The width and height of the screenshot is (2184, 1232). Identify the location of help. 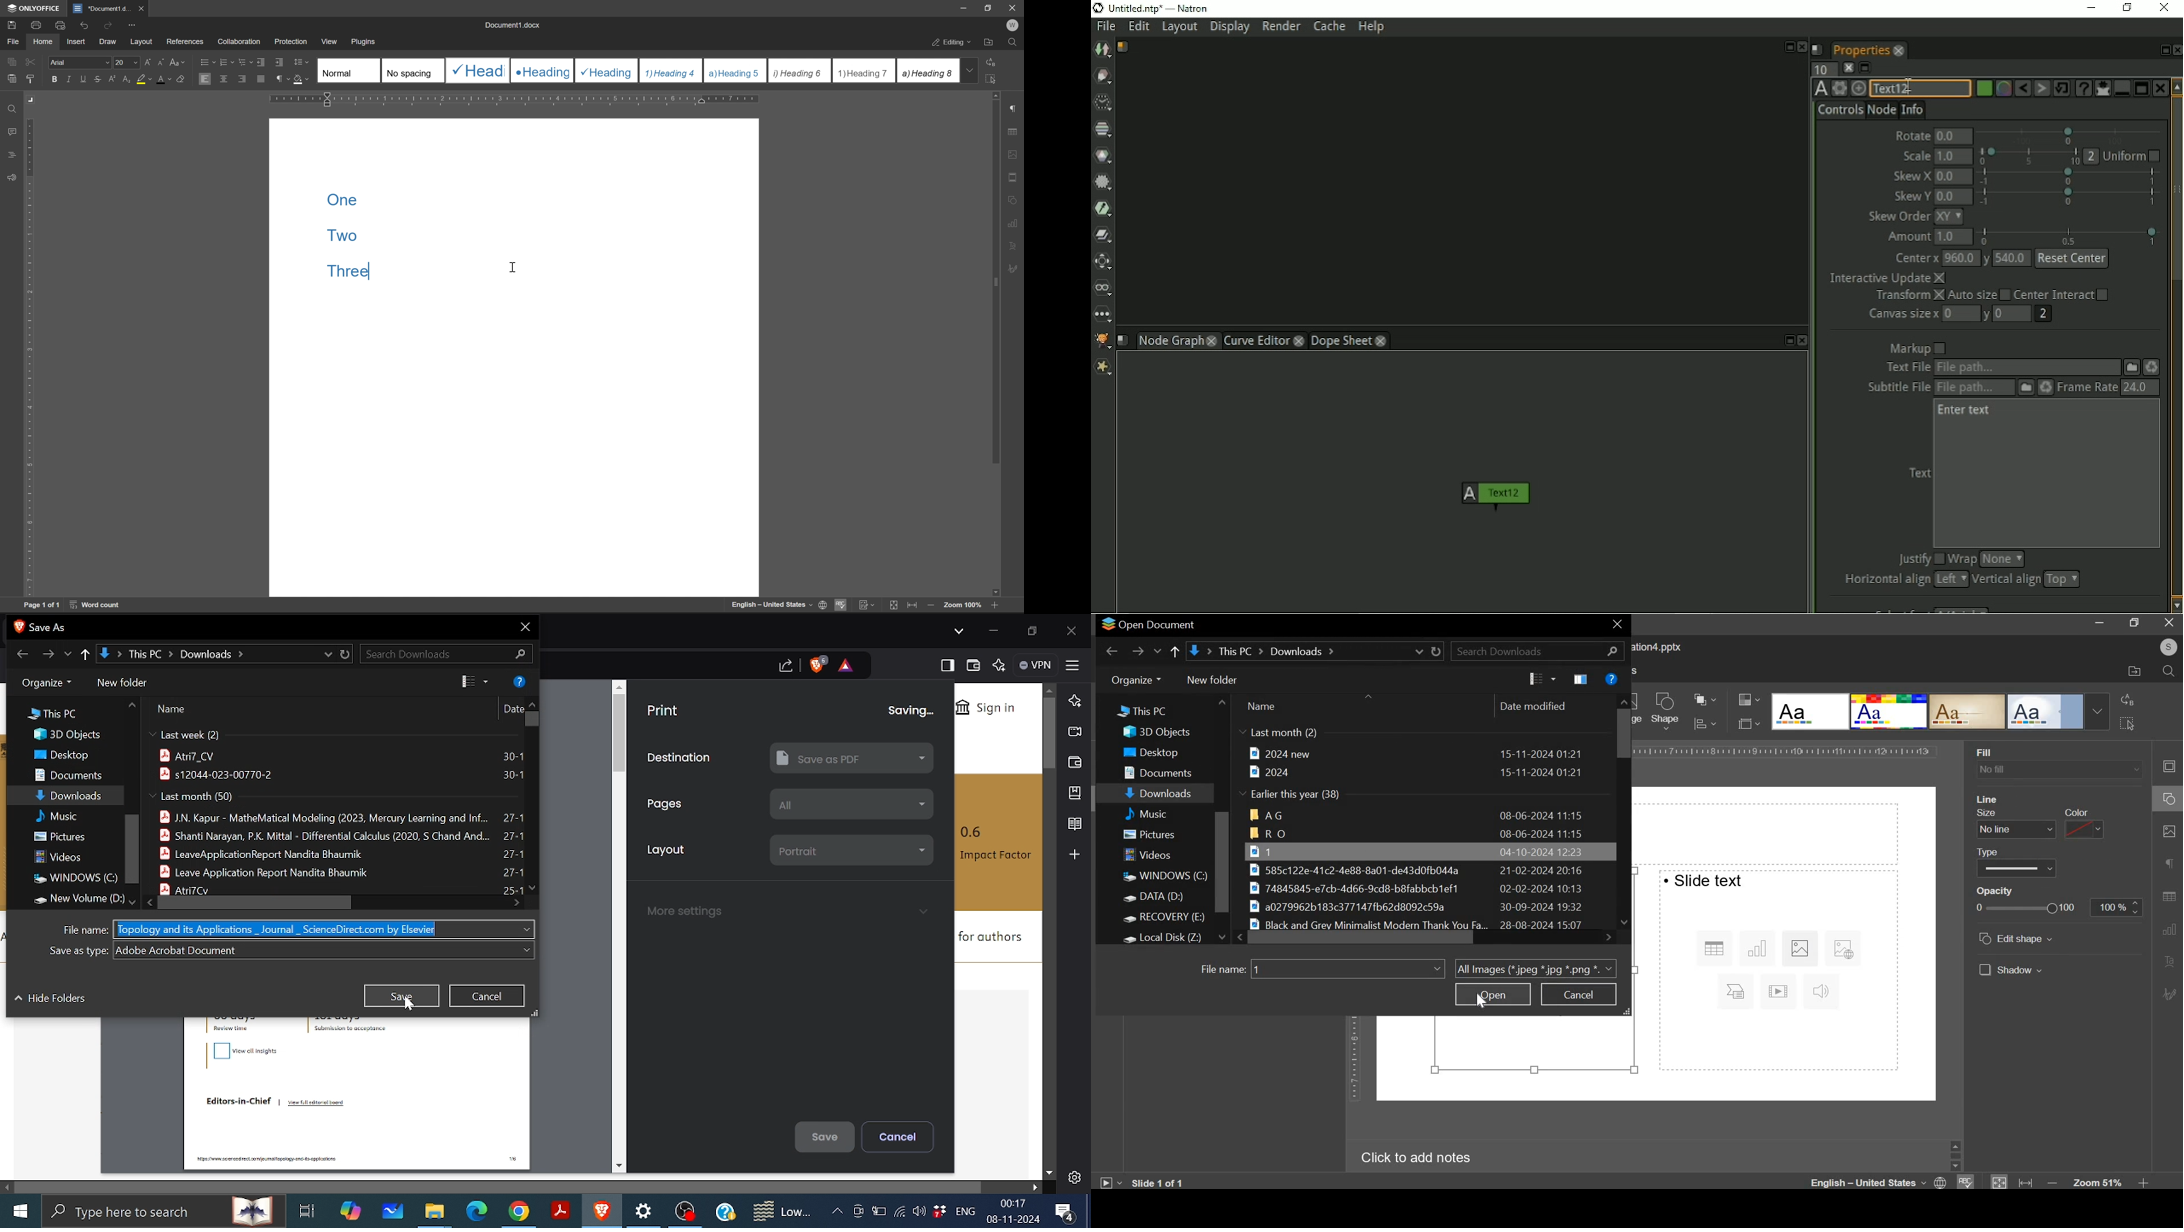
(1611, 679).